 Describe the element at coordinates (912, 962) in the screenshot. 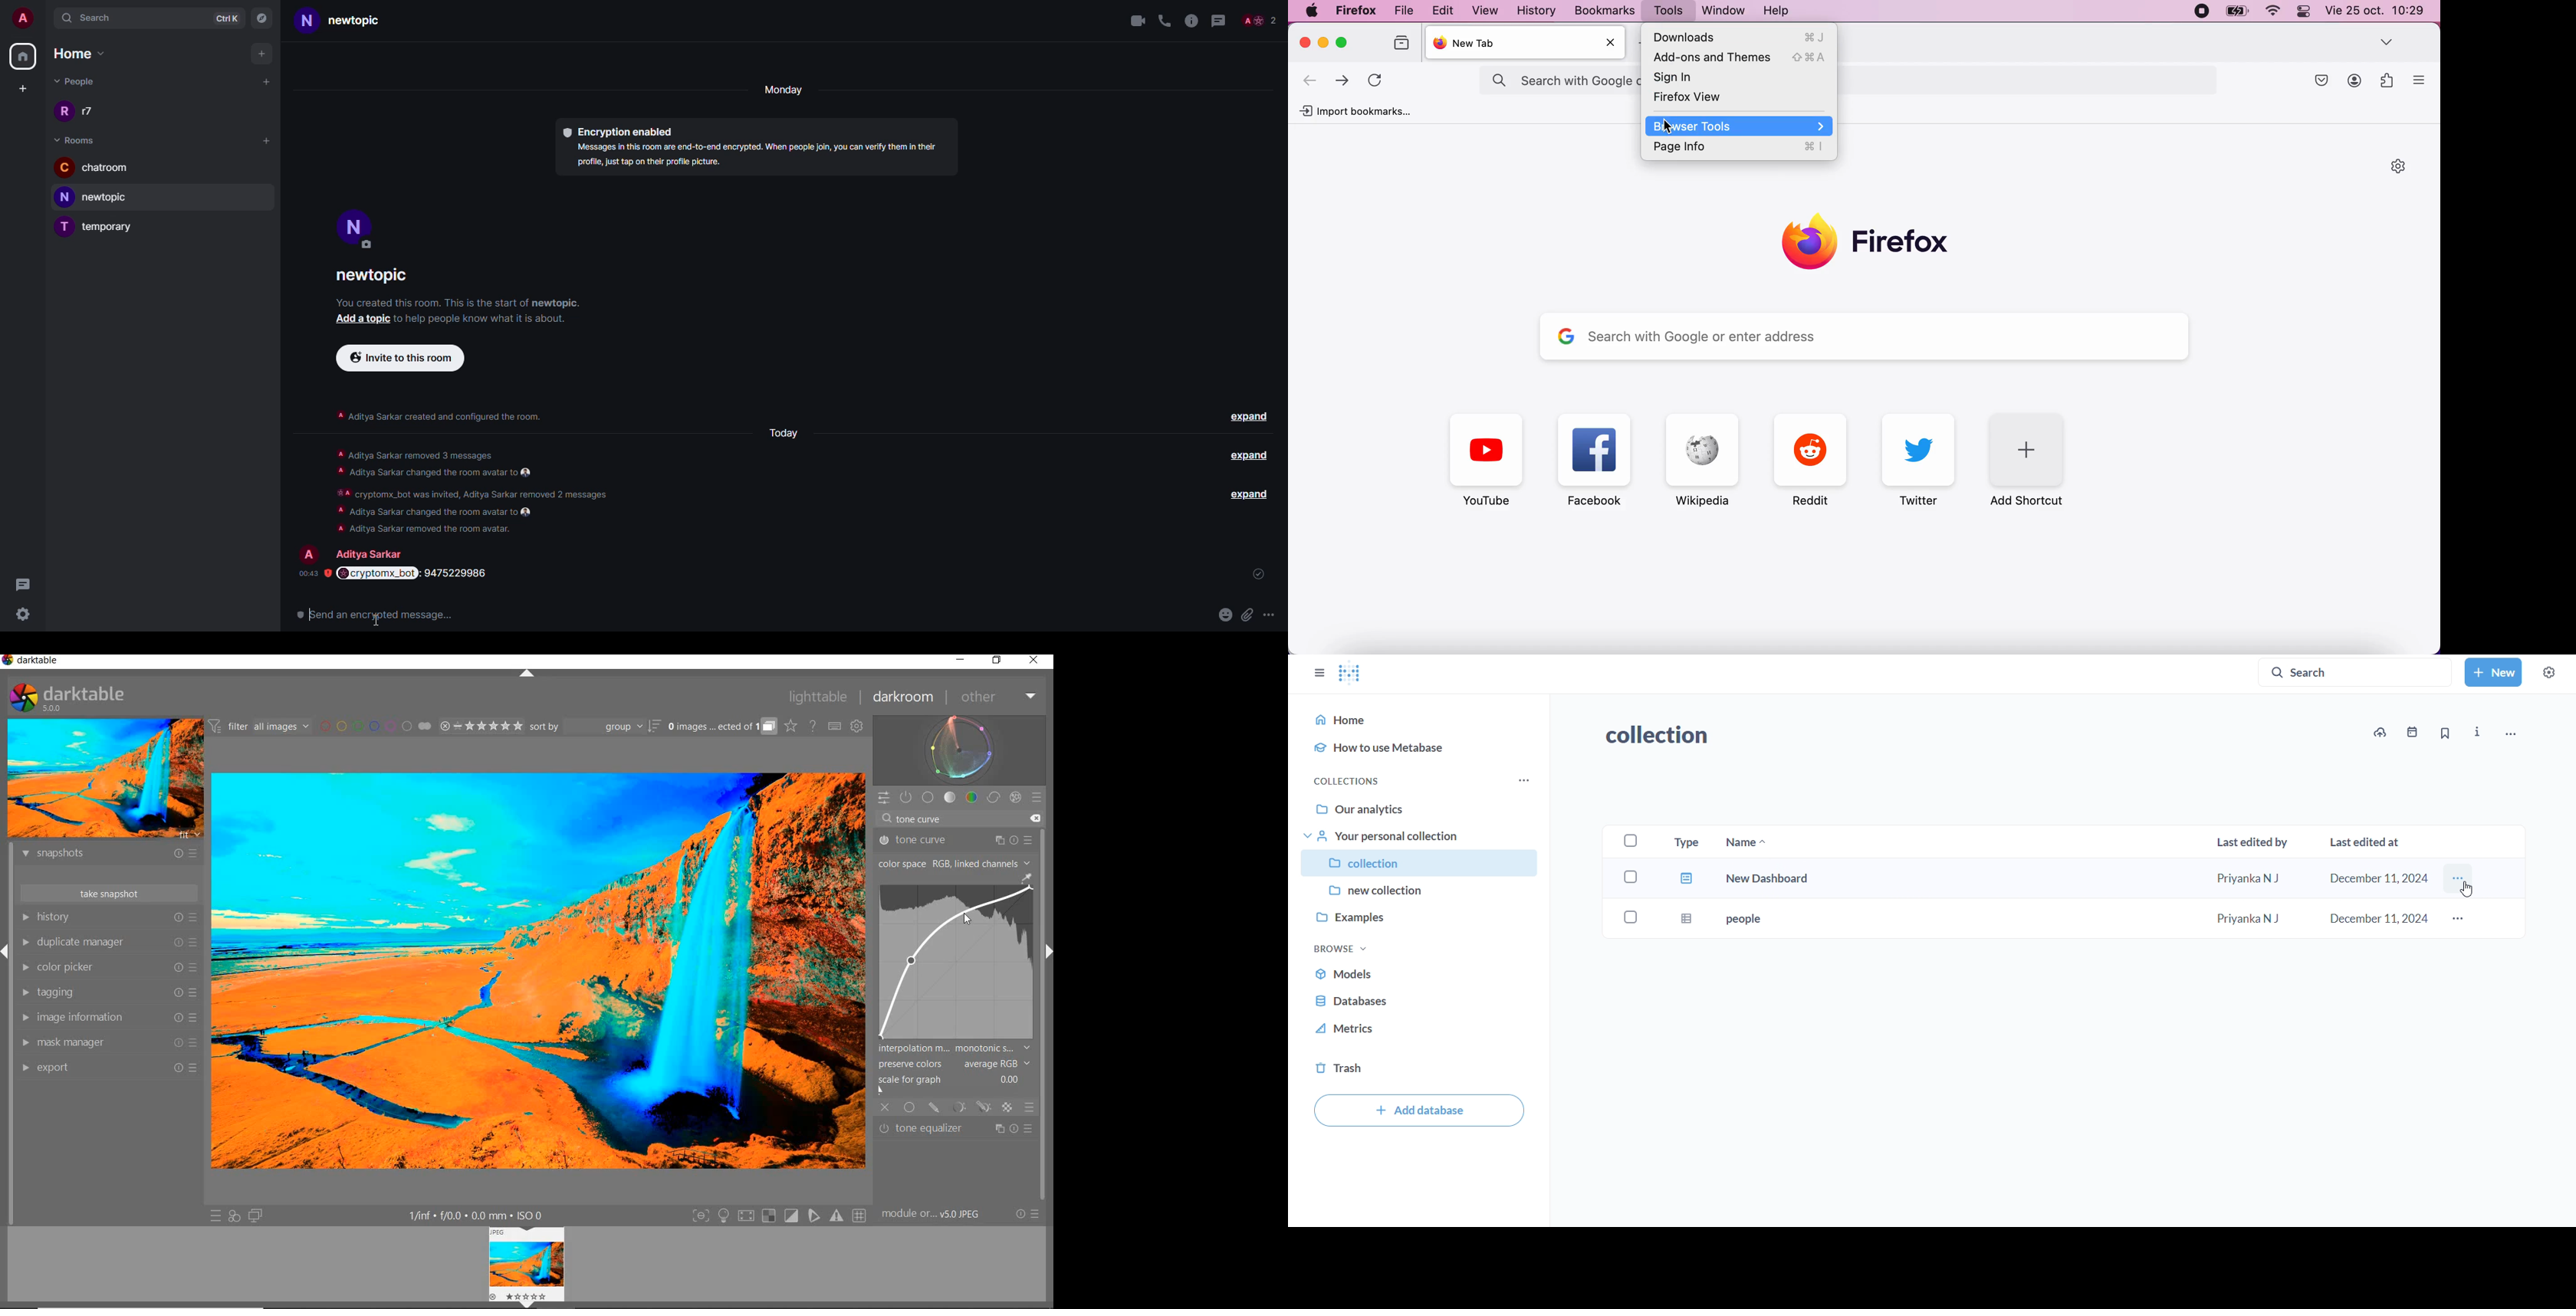

I see `CURSOR` at that location.